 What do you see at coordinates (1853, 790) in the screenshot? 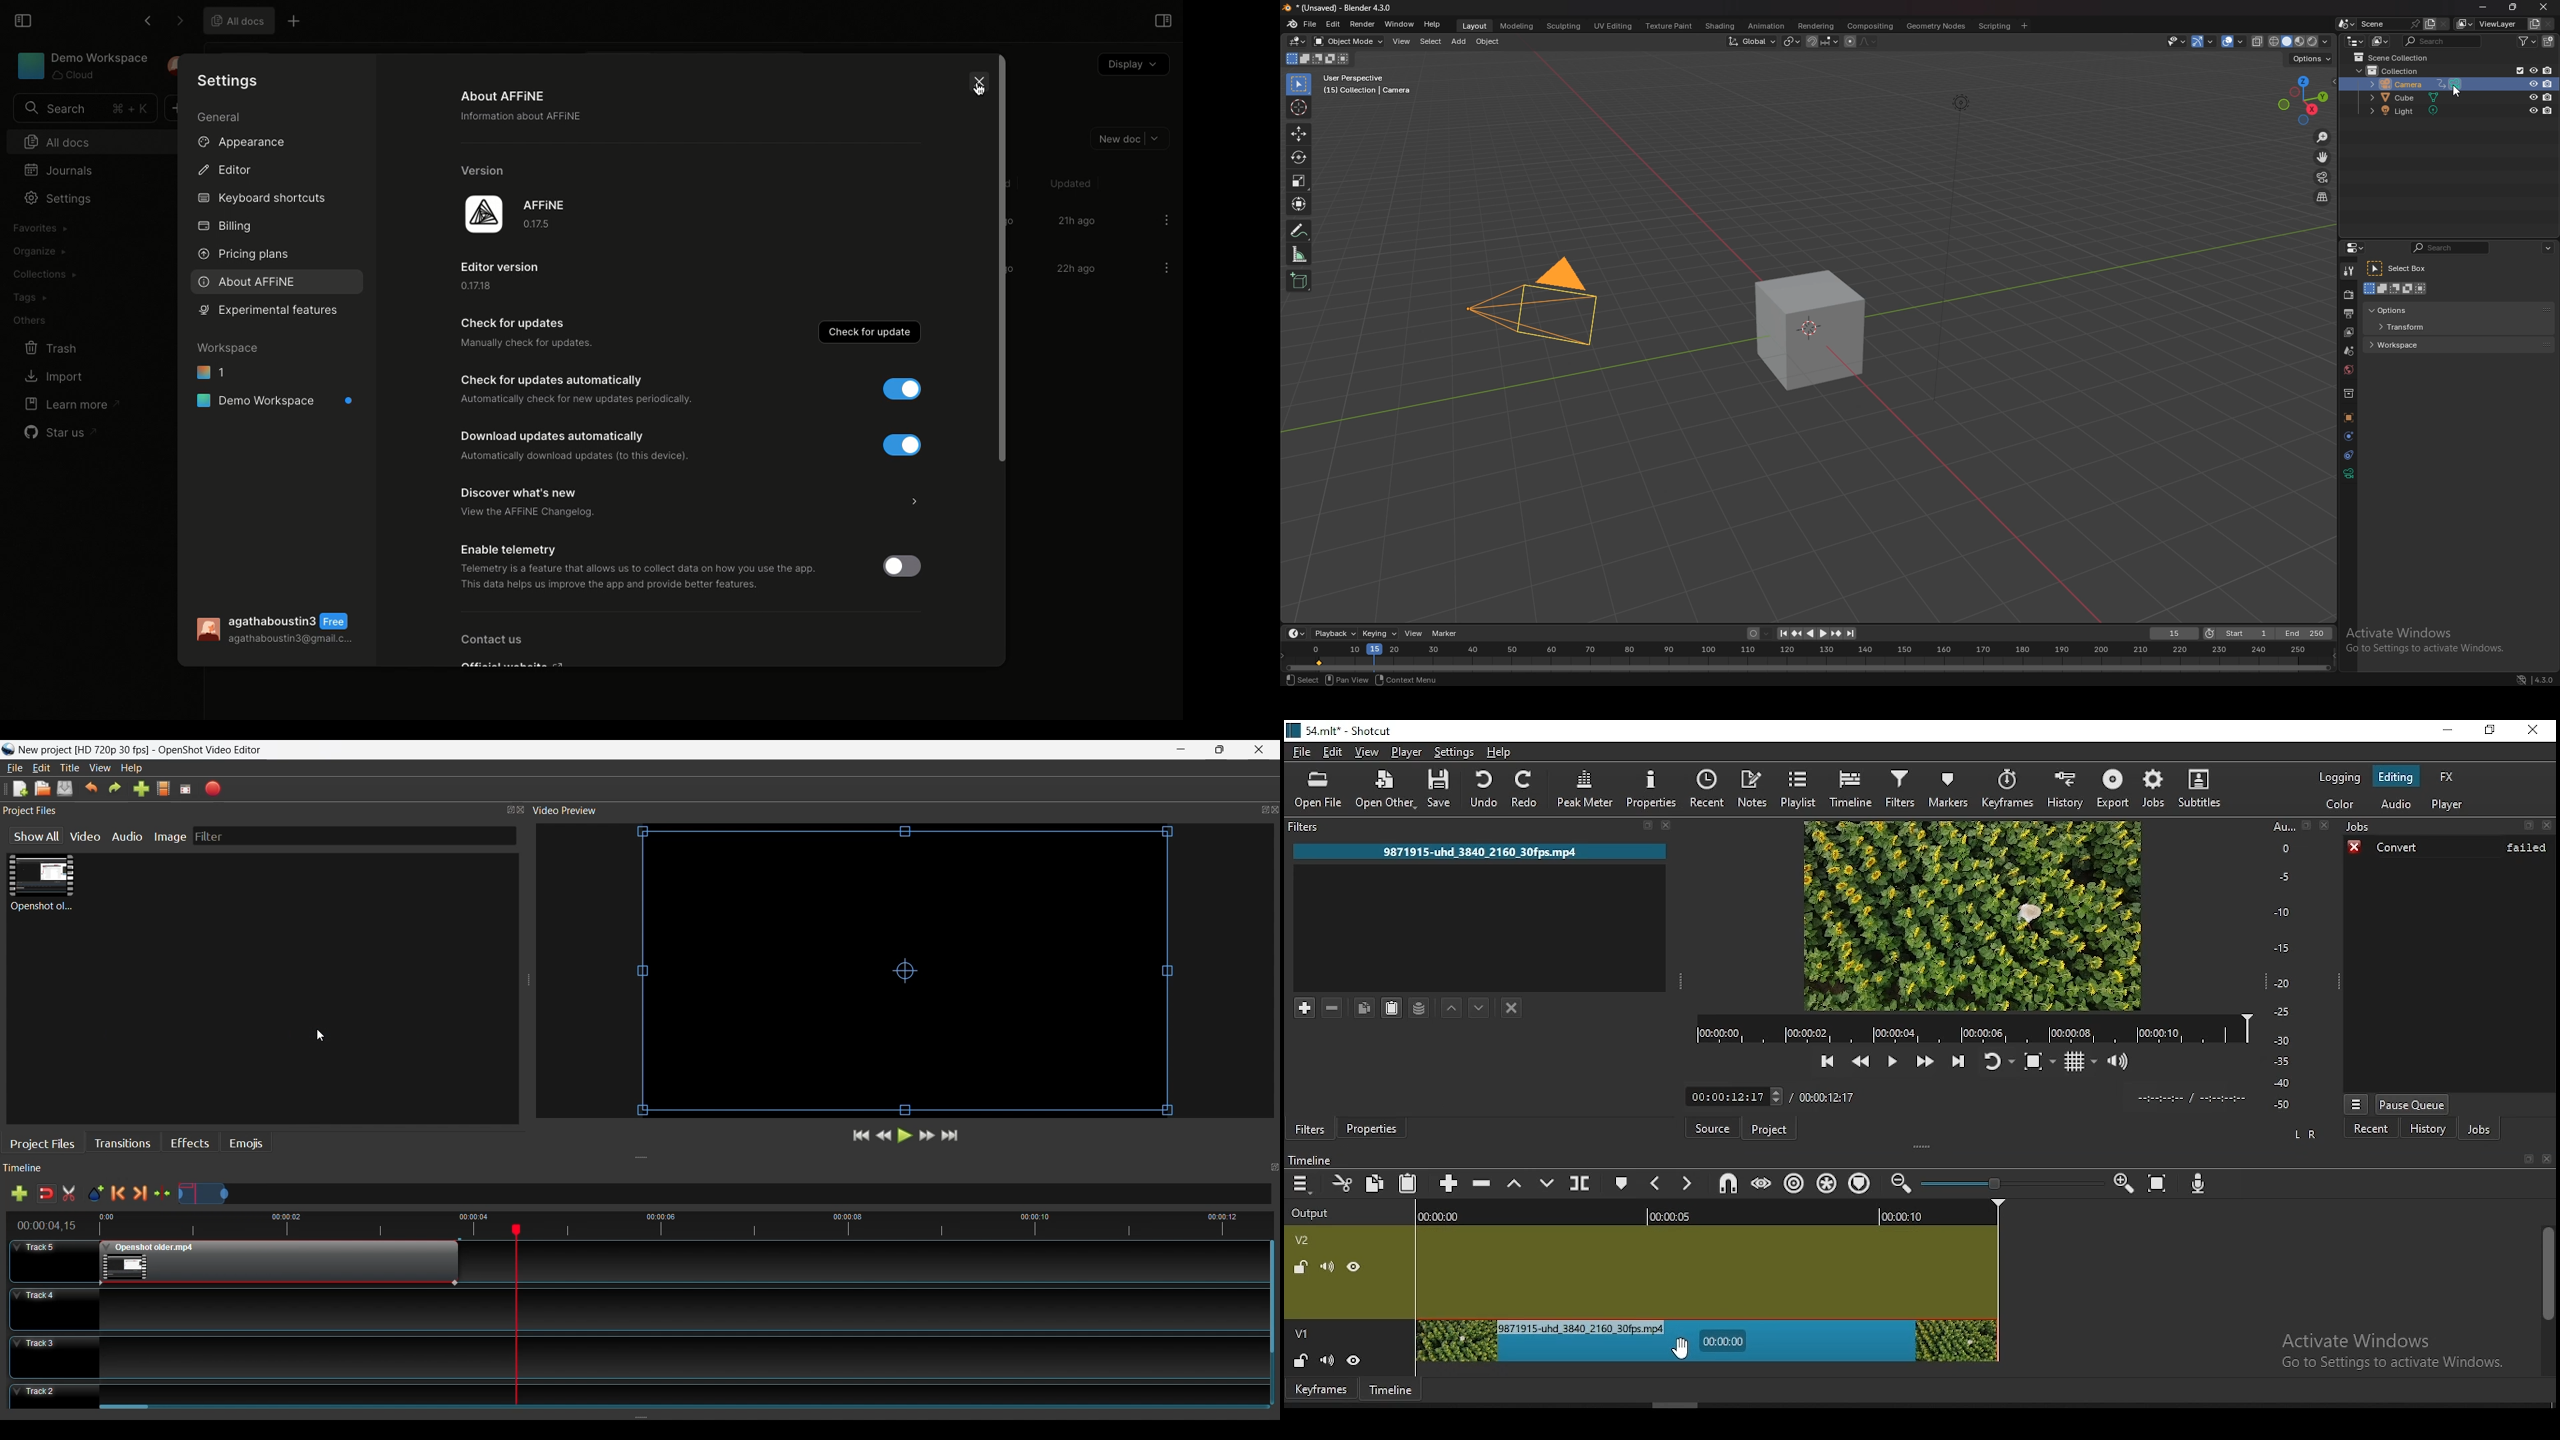
I see `timeline` at bounding box center [1853, 790].